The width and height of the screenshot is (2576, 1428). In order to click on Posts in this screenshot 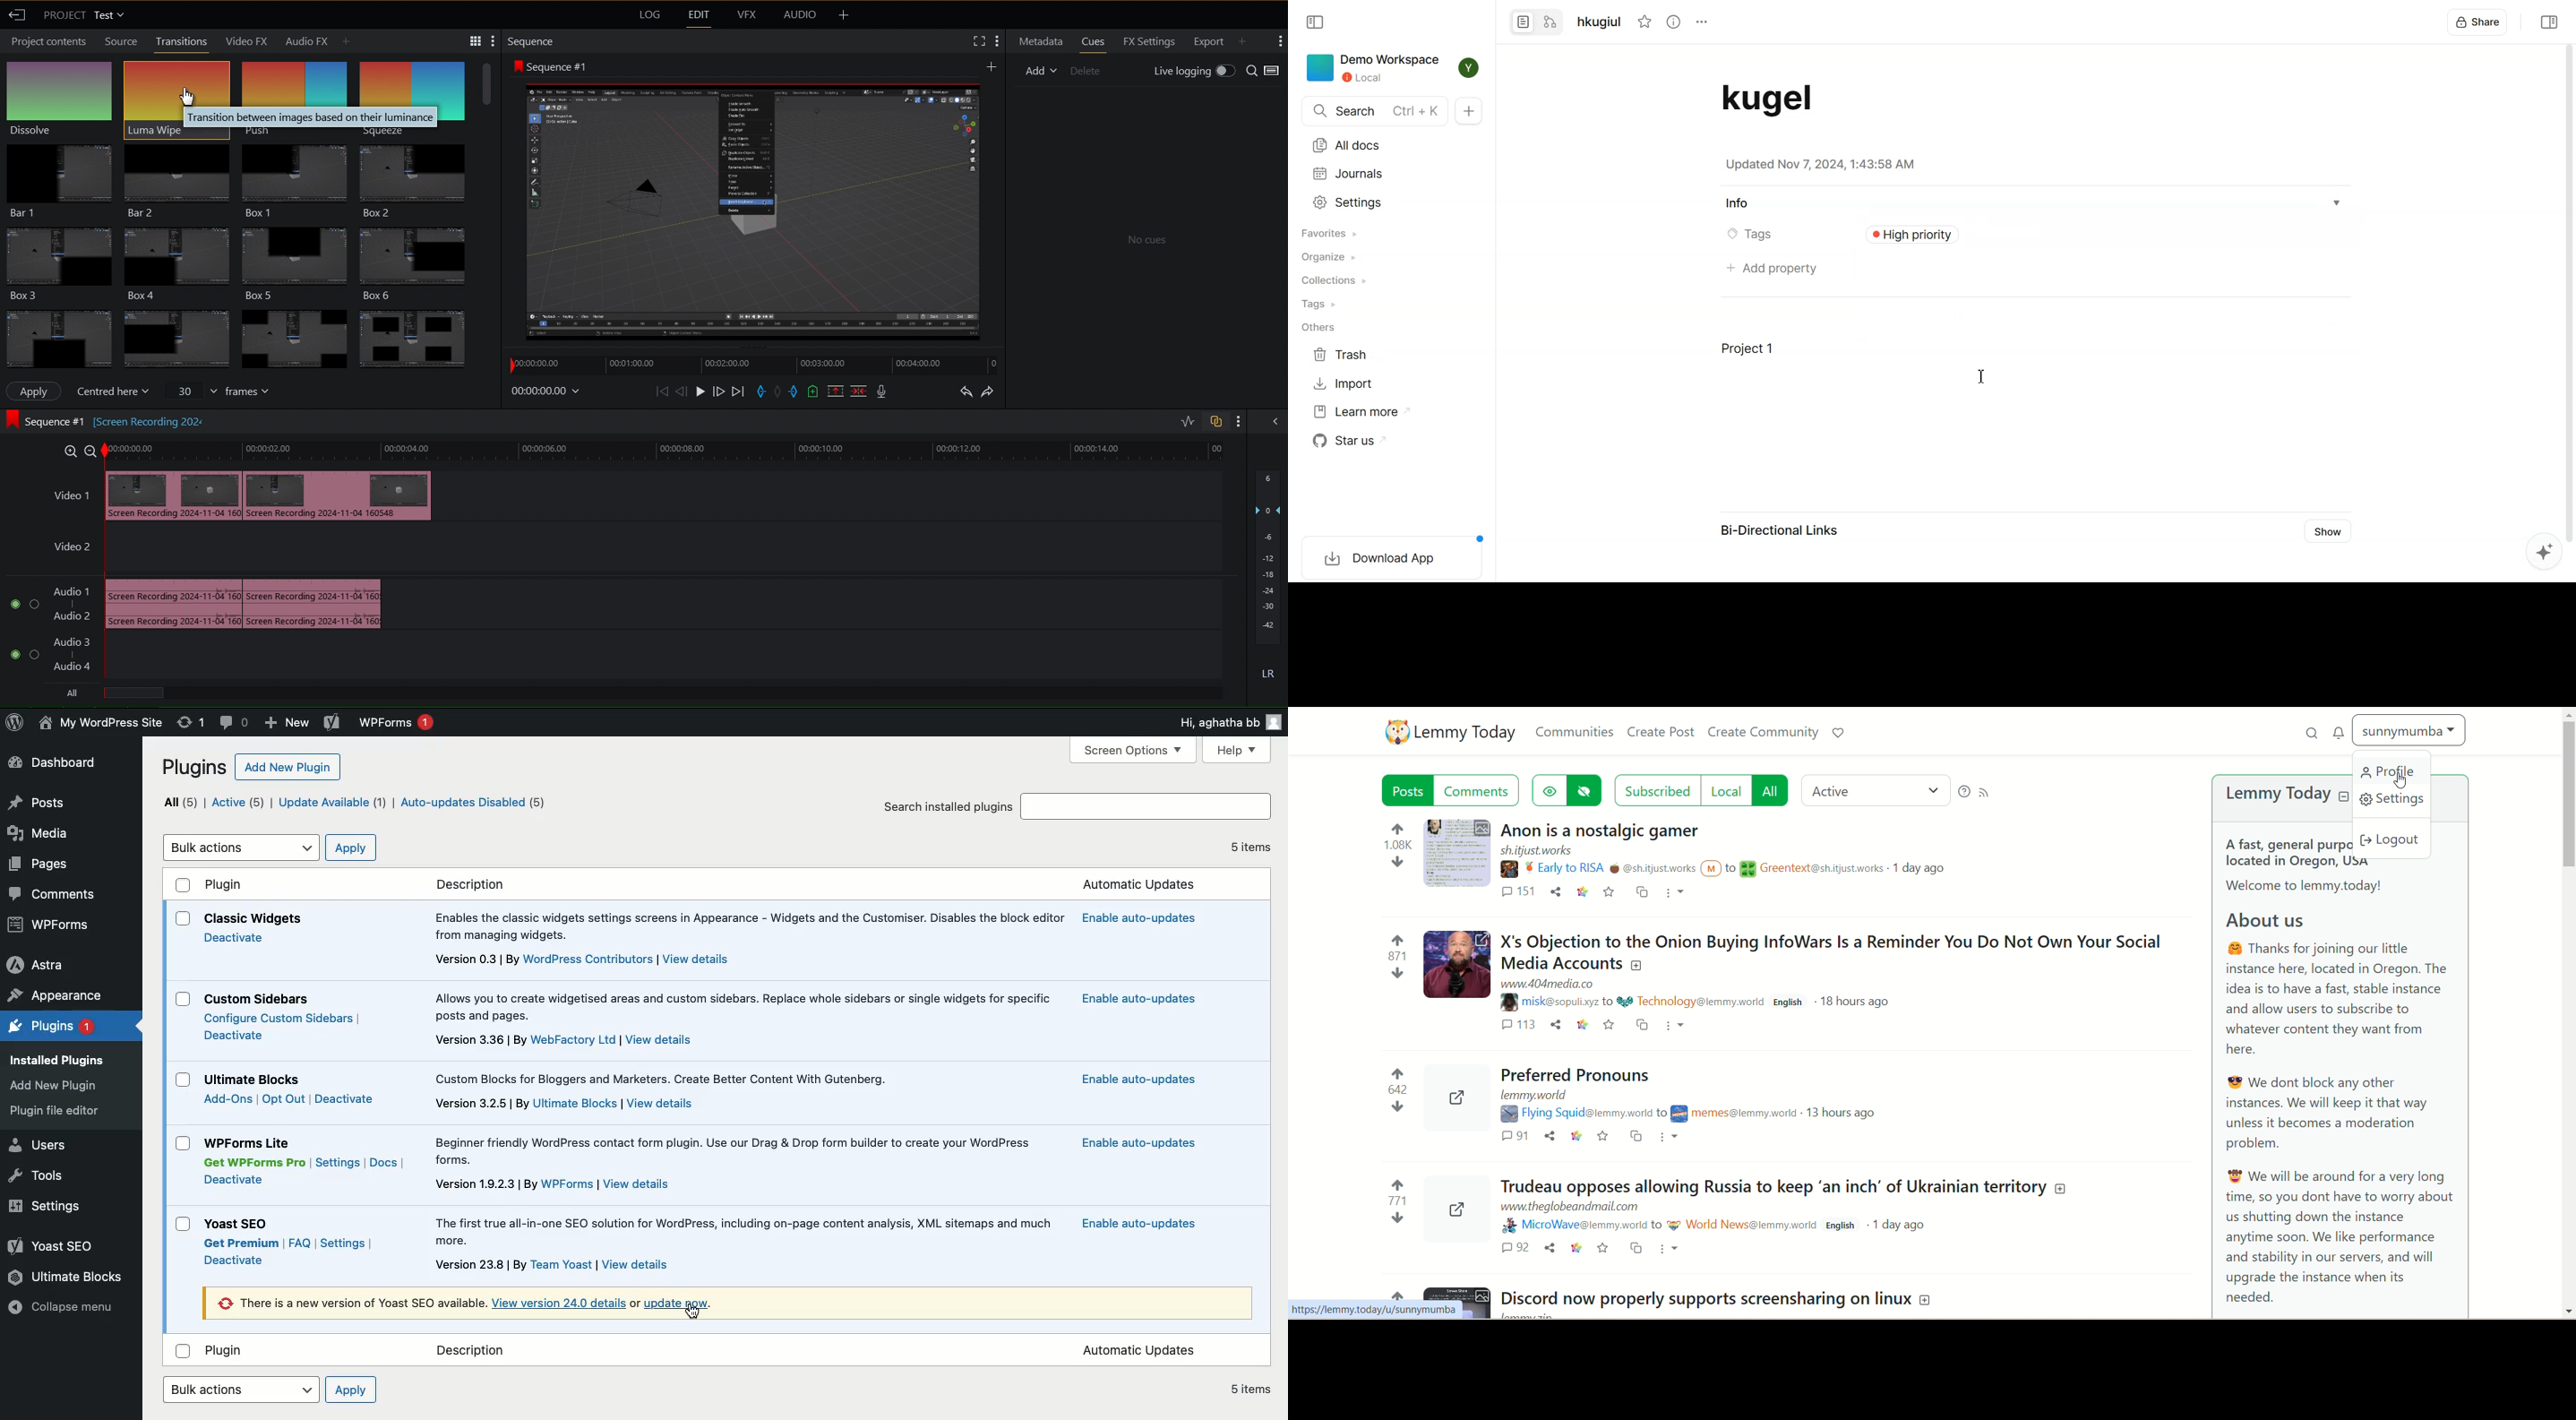, I will do `click(39, 802)`.